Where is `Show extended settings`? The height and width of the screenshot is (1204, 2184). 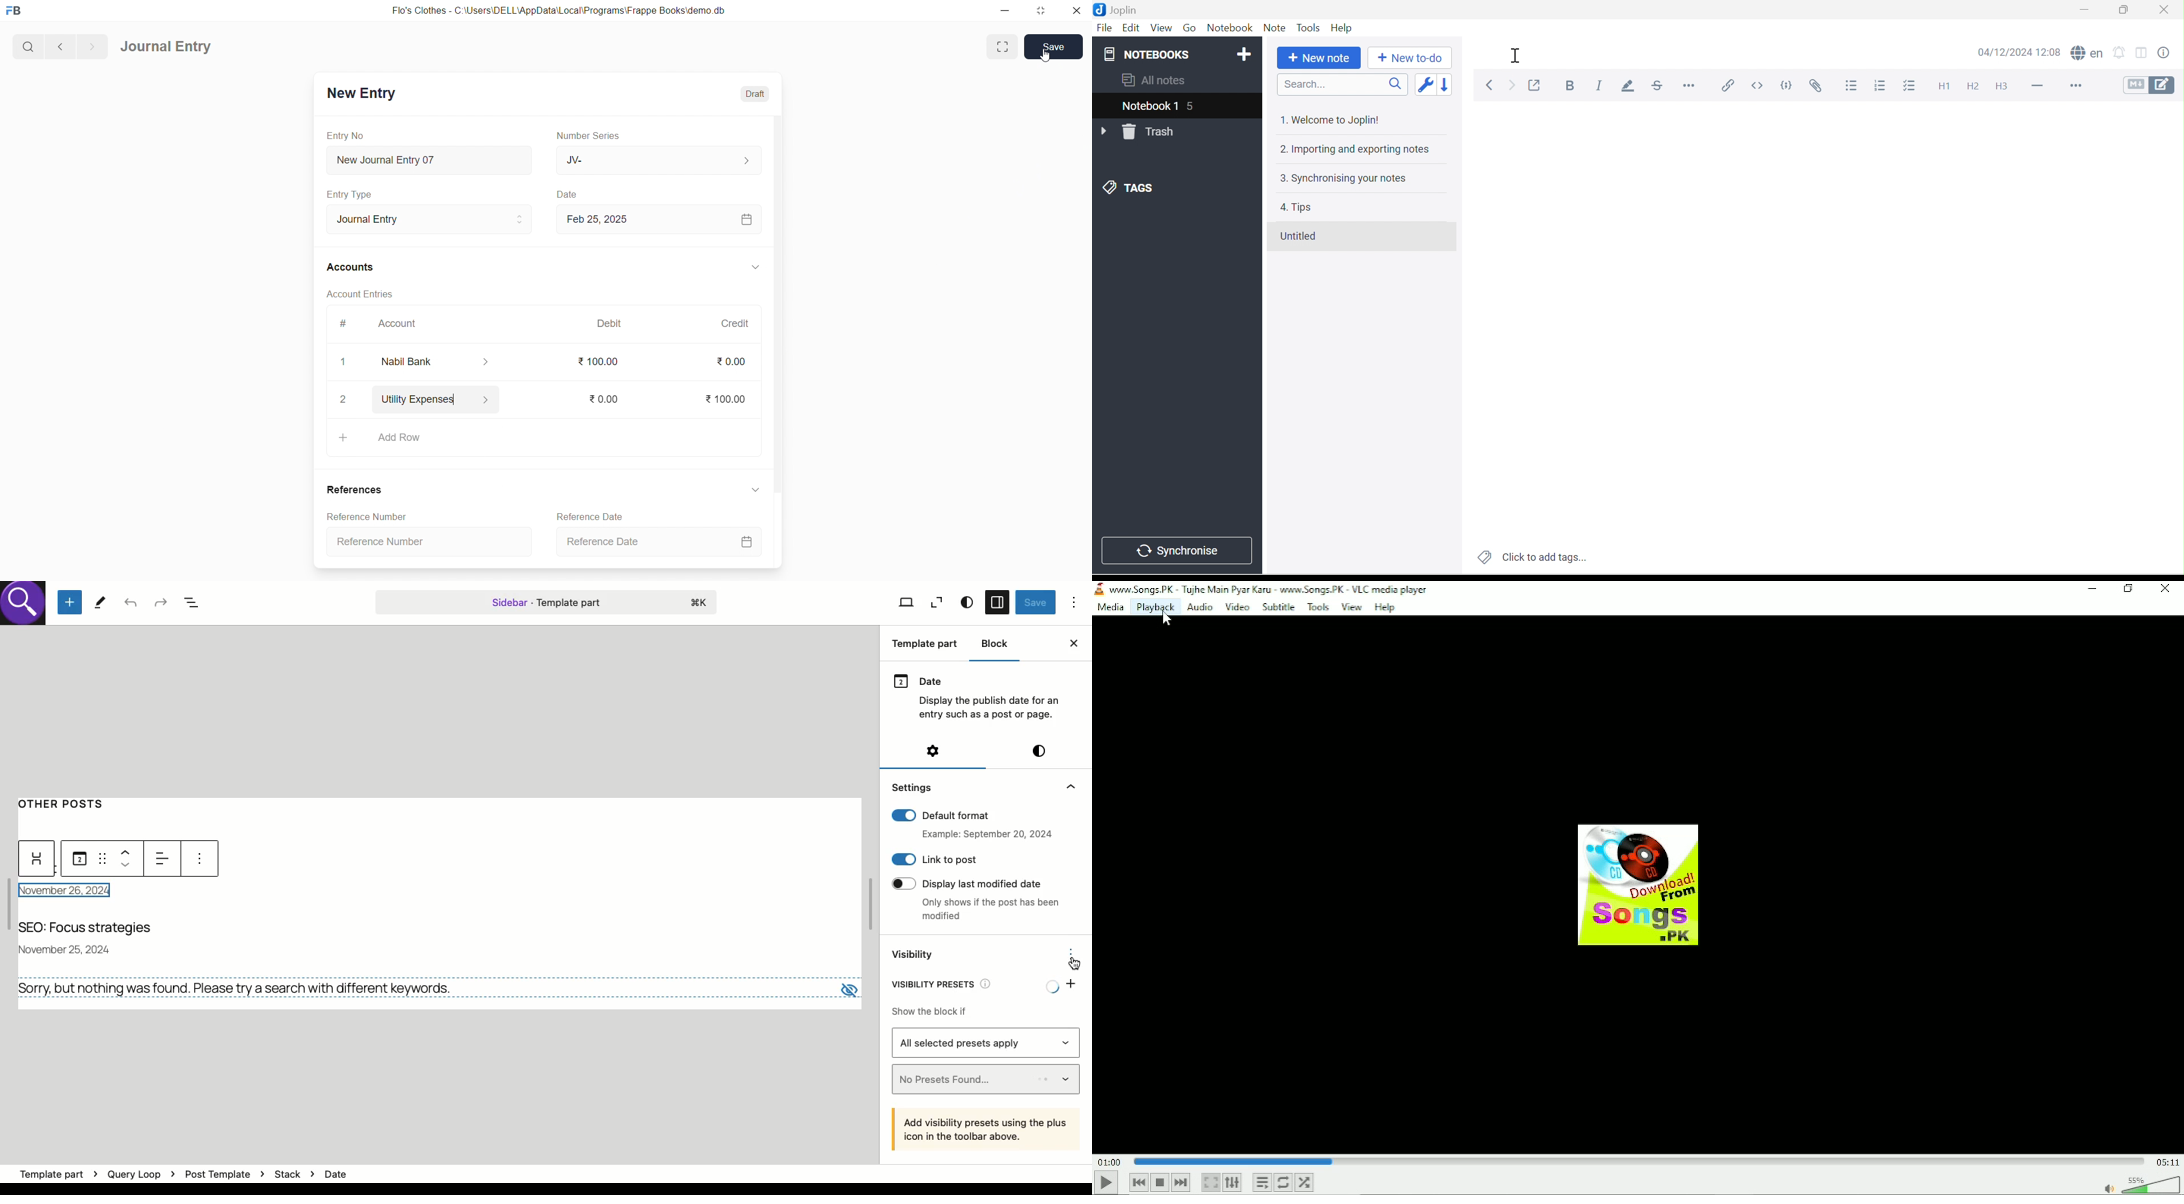 Show extended settings is located at coordinates (1233, 1183).